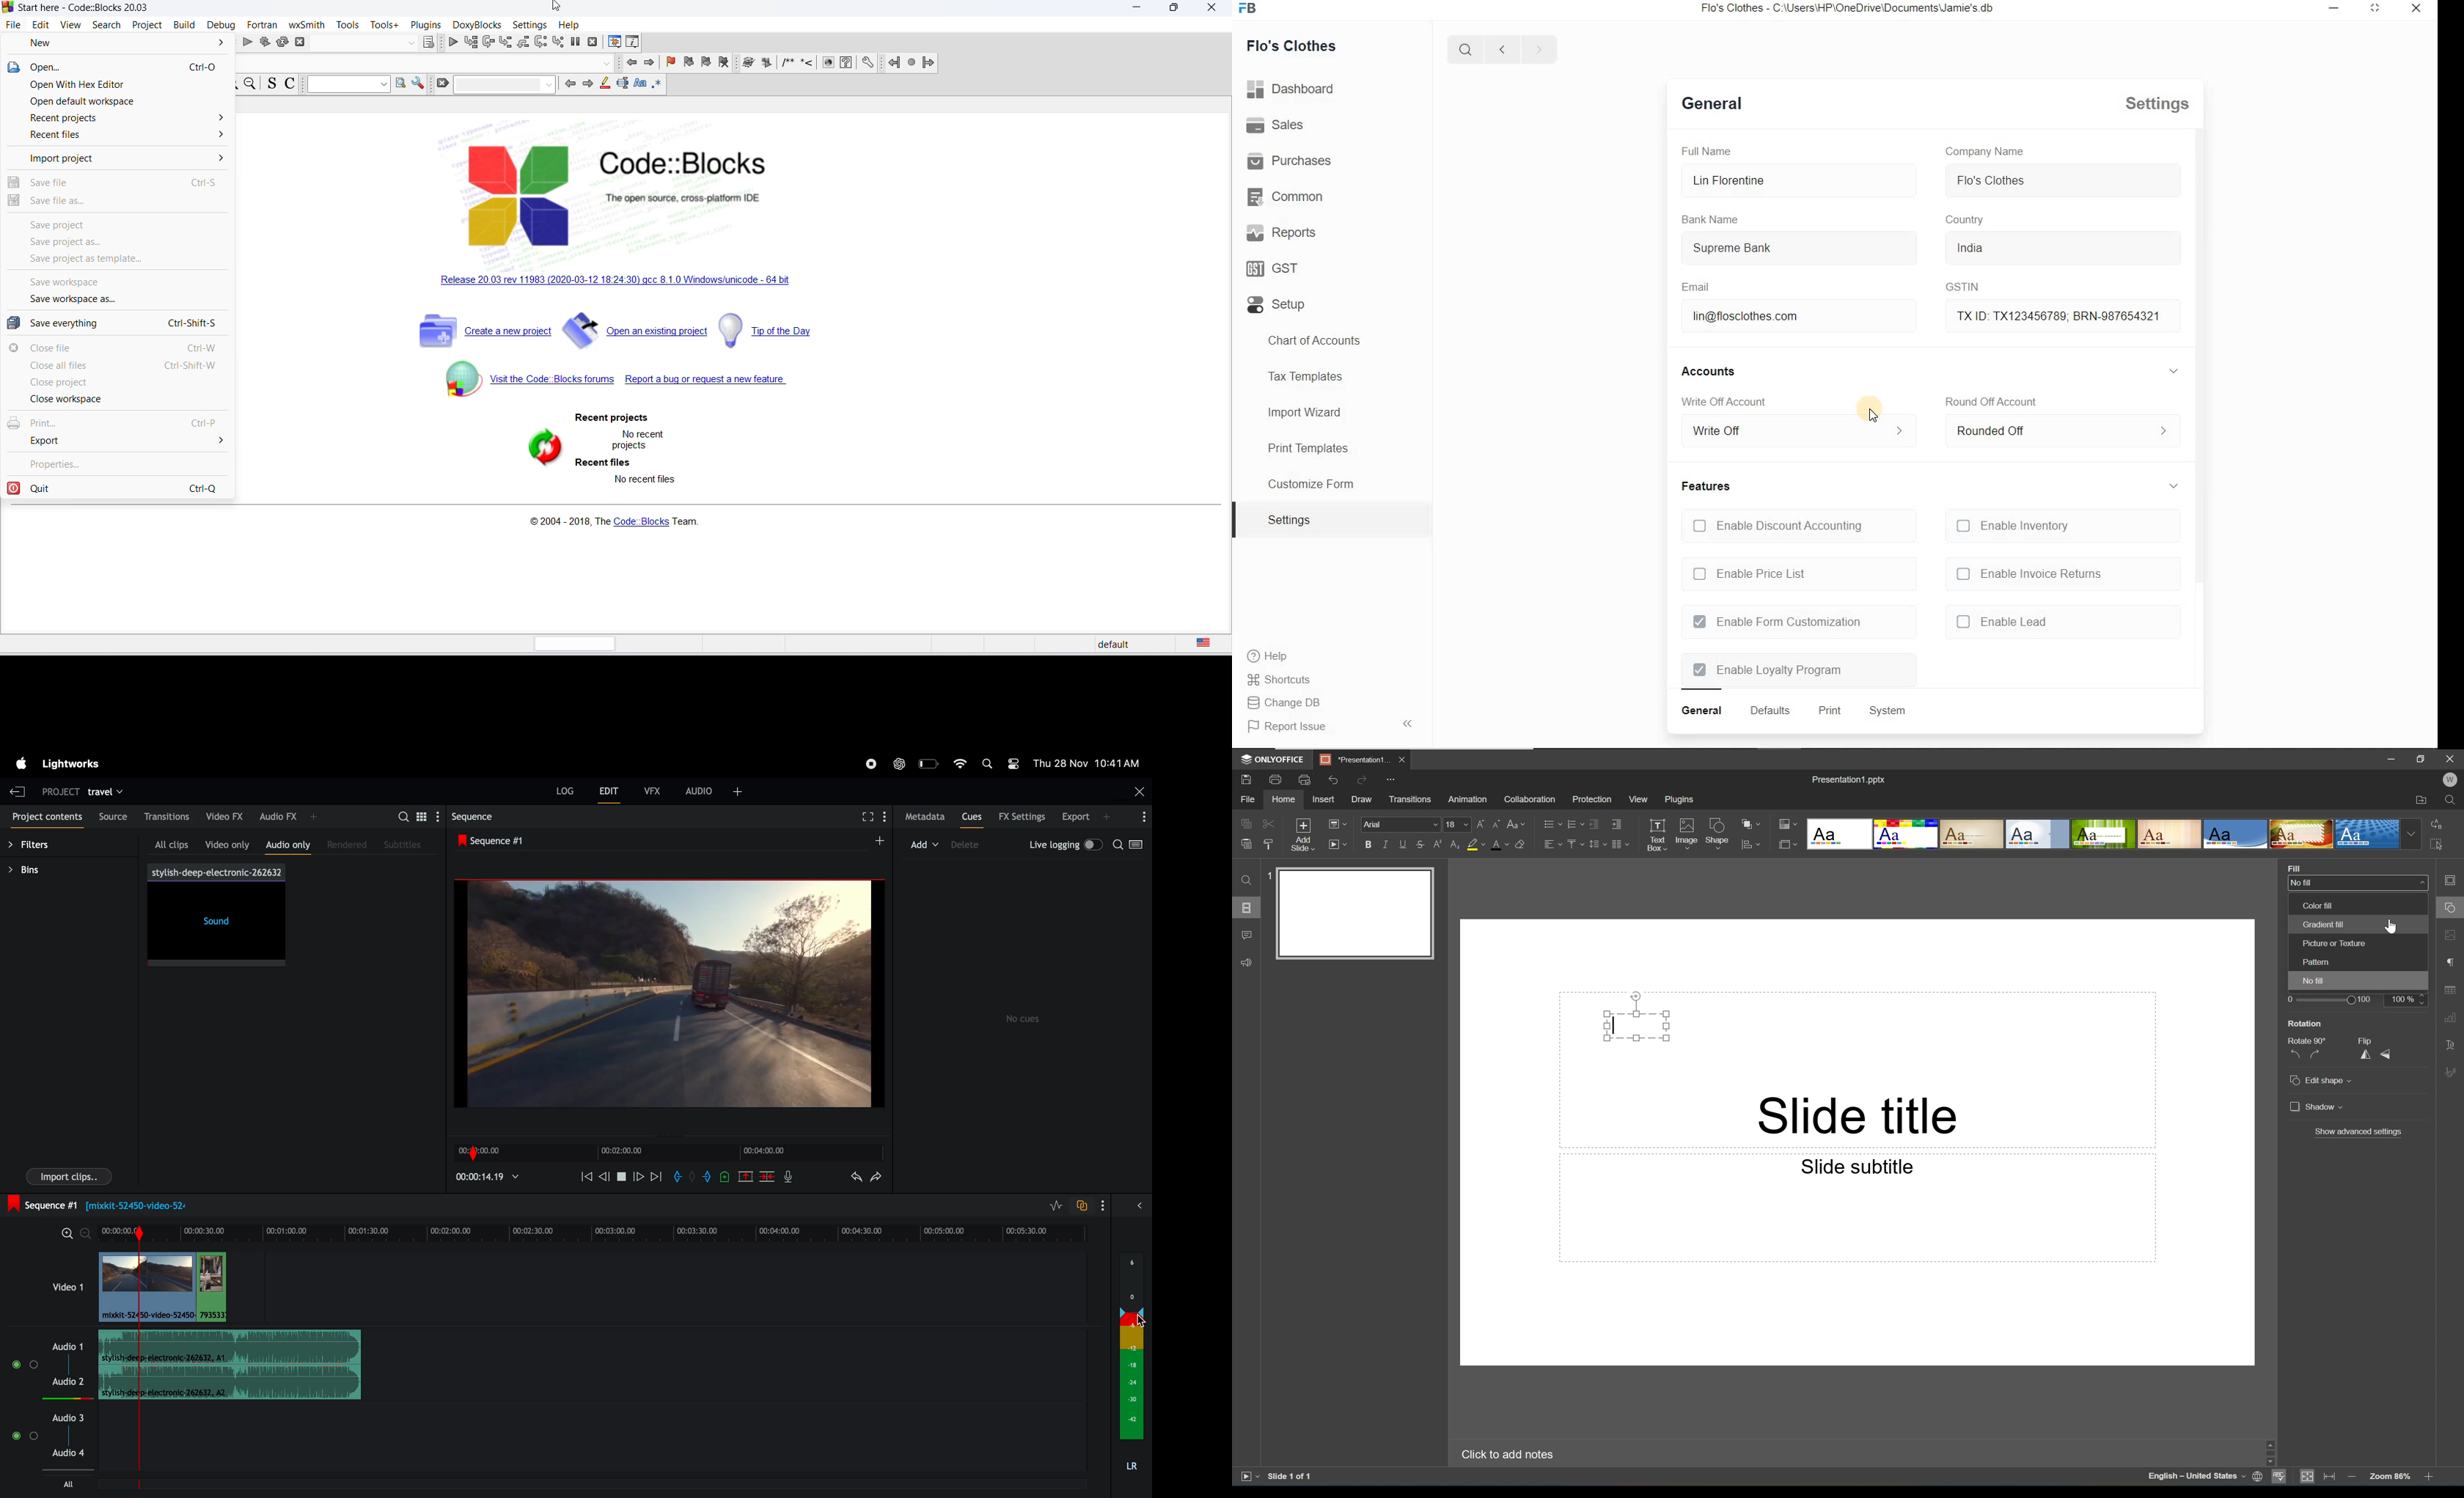  I want to click on debug, so click(222, 25).